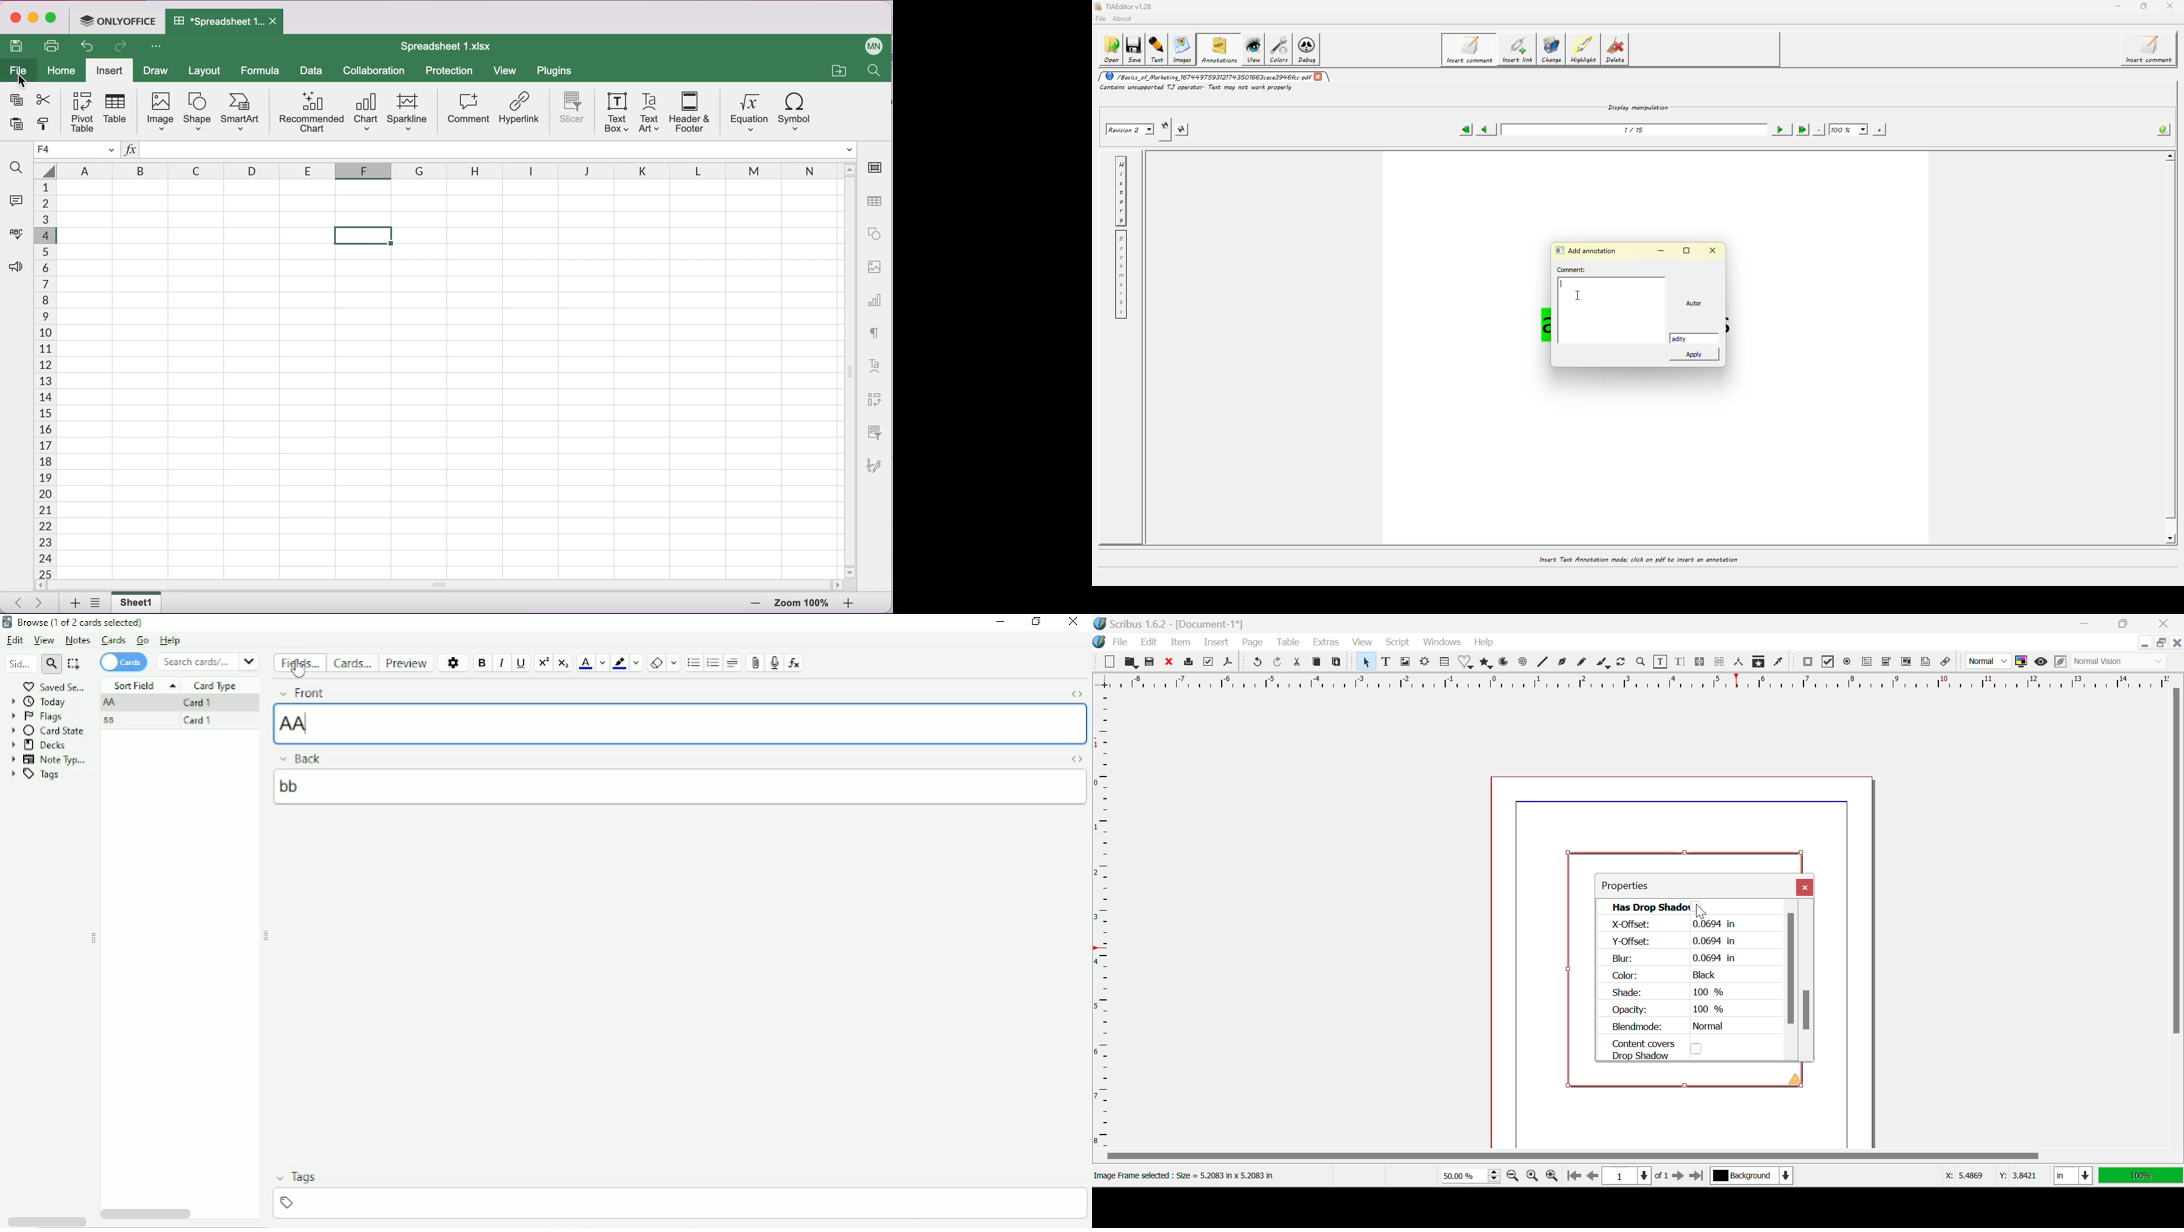 This screenshot has width=2184, height=1232. Describe the element at coordinates (747, 109) in the screenshot. I see `equation` at that location.